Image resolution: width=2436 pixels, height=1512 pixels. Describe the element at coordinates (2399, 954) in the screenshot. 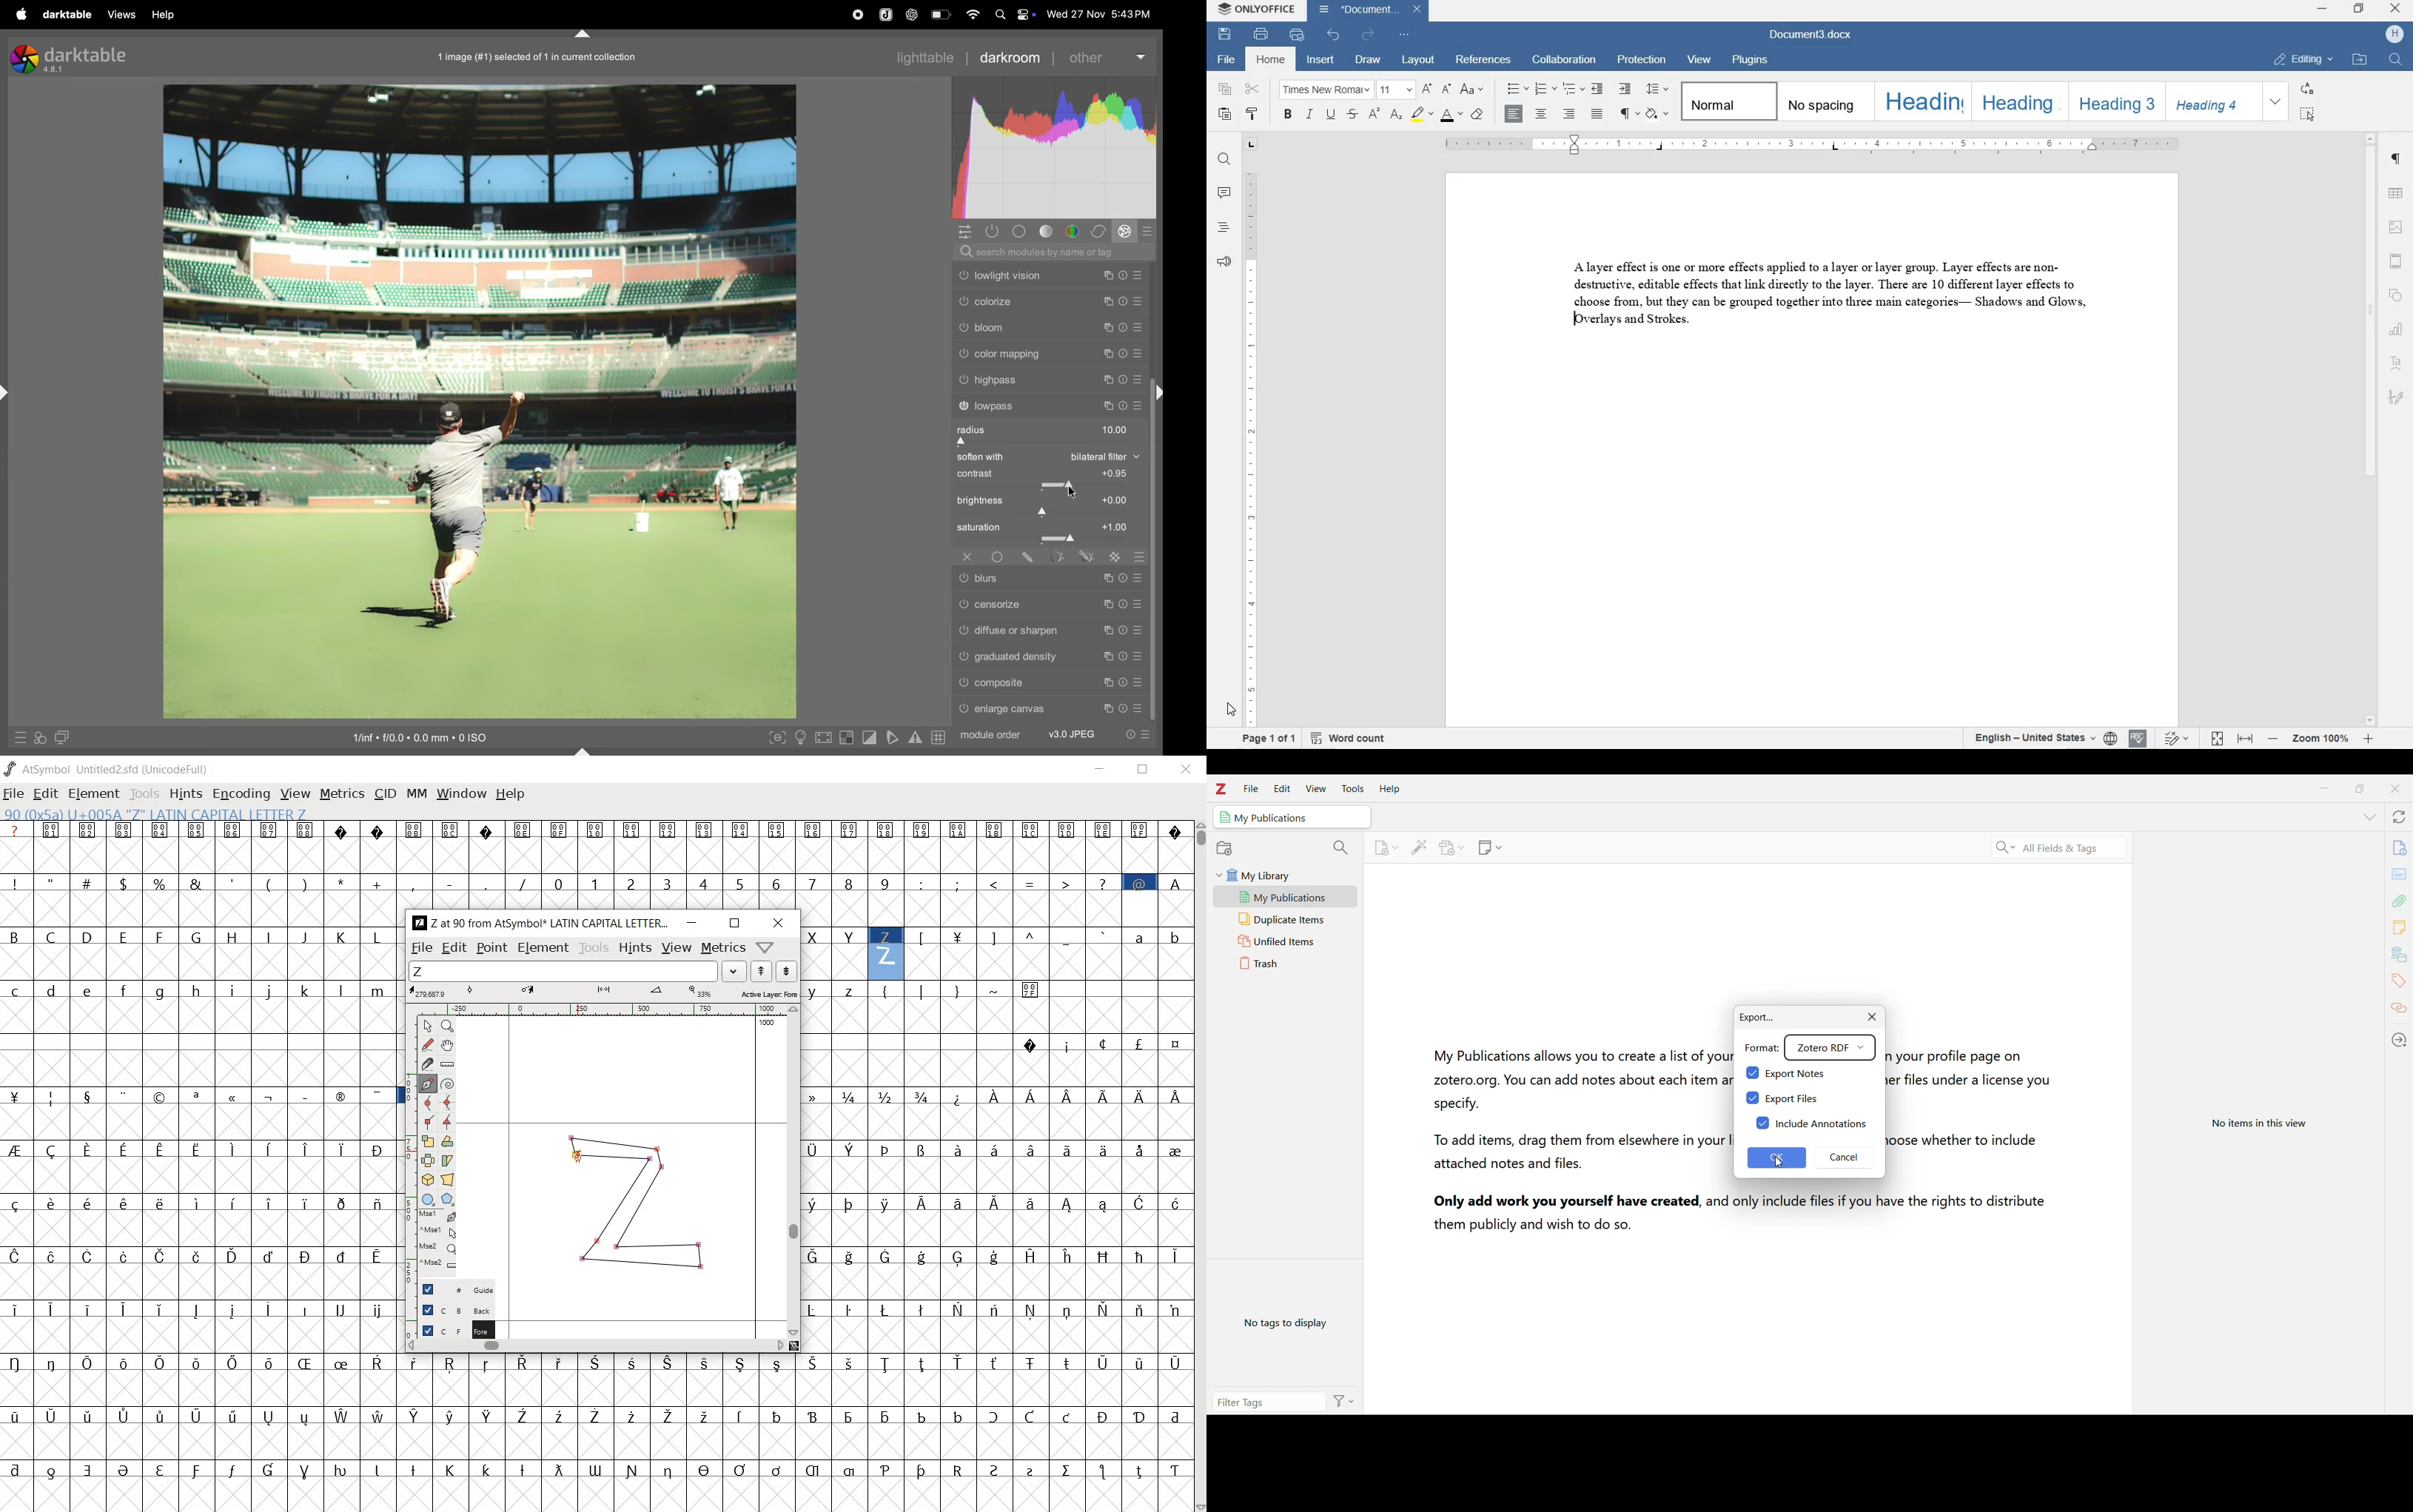

I see `Libraries and collections` at that location.